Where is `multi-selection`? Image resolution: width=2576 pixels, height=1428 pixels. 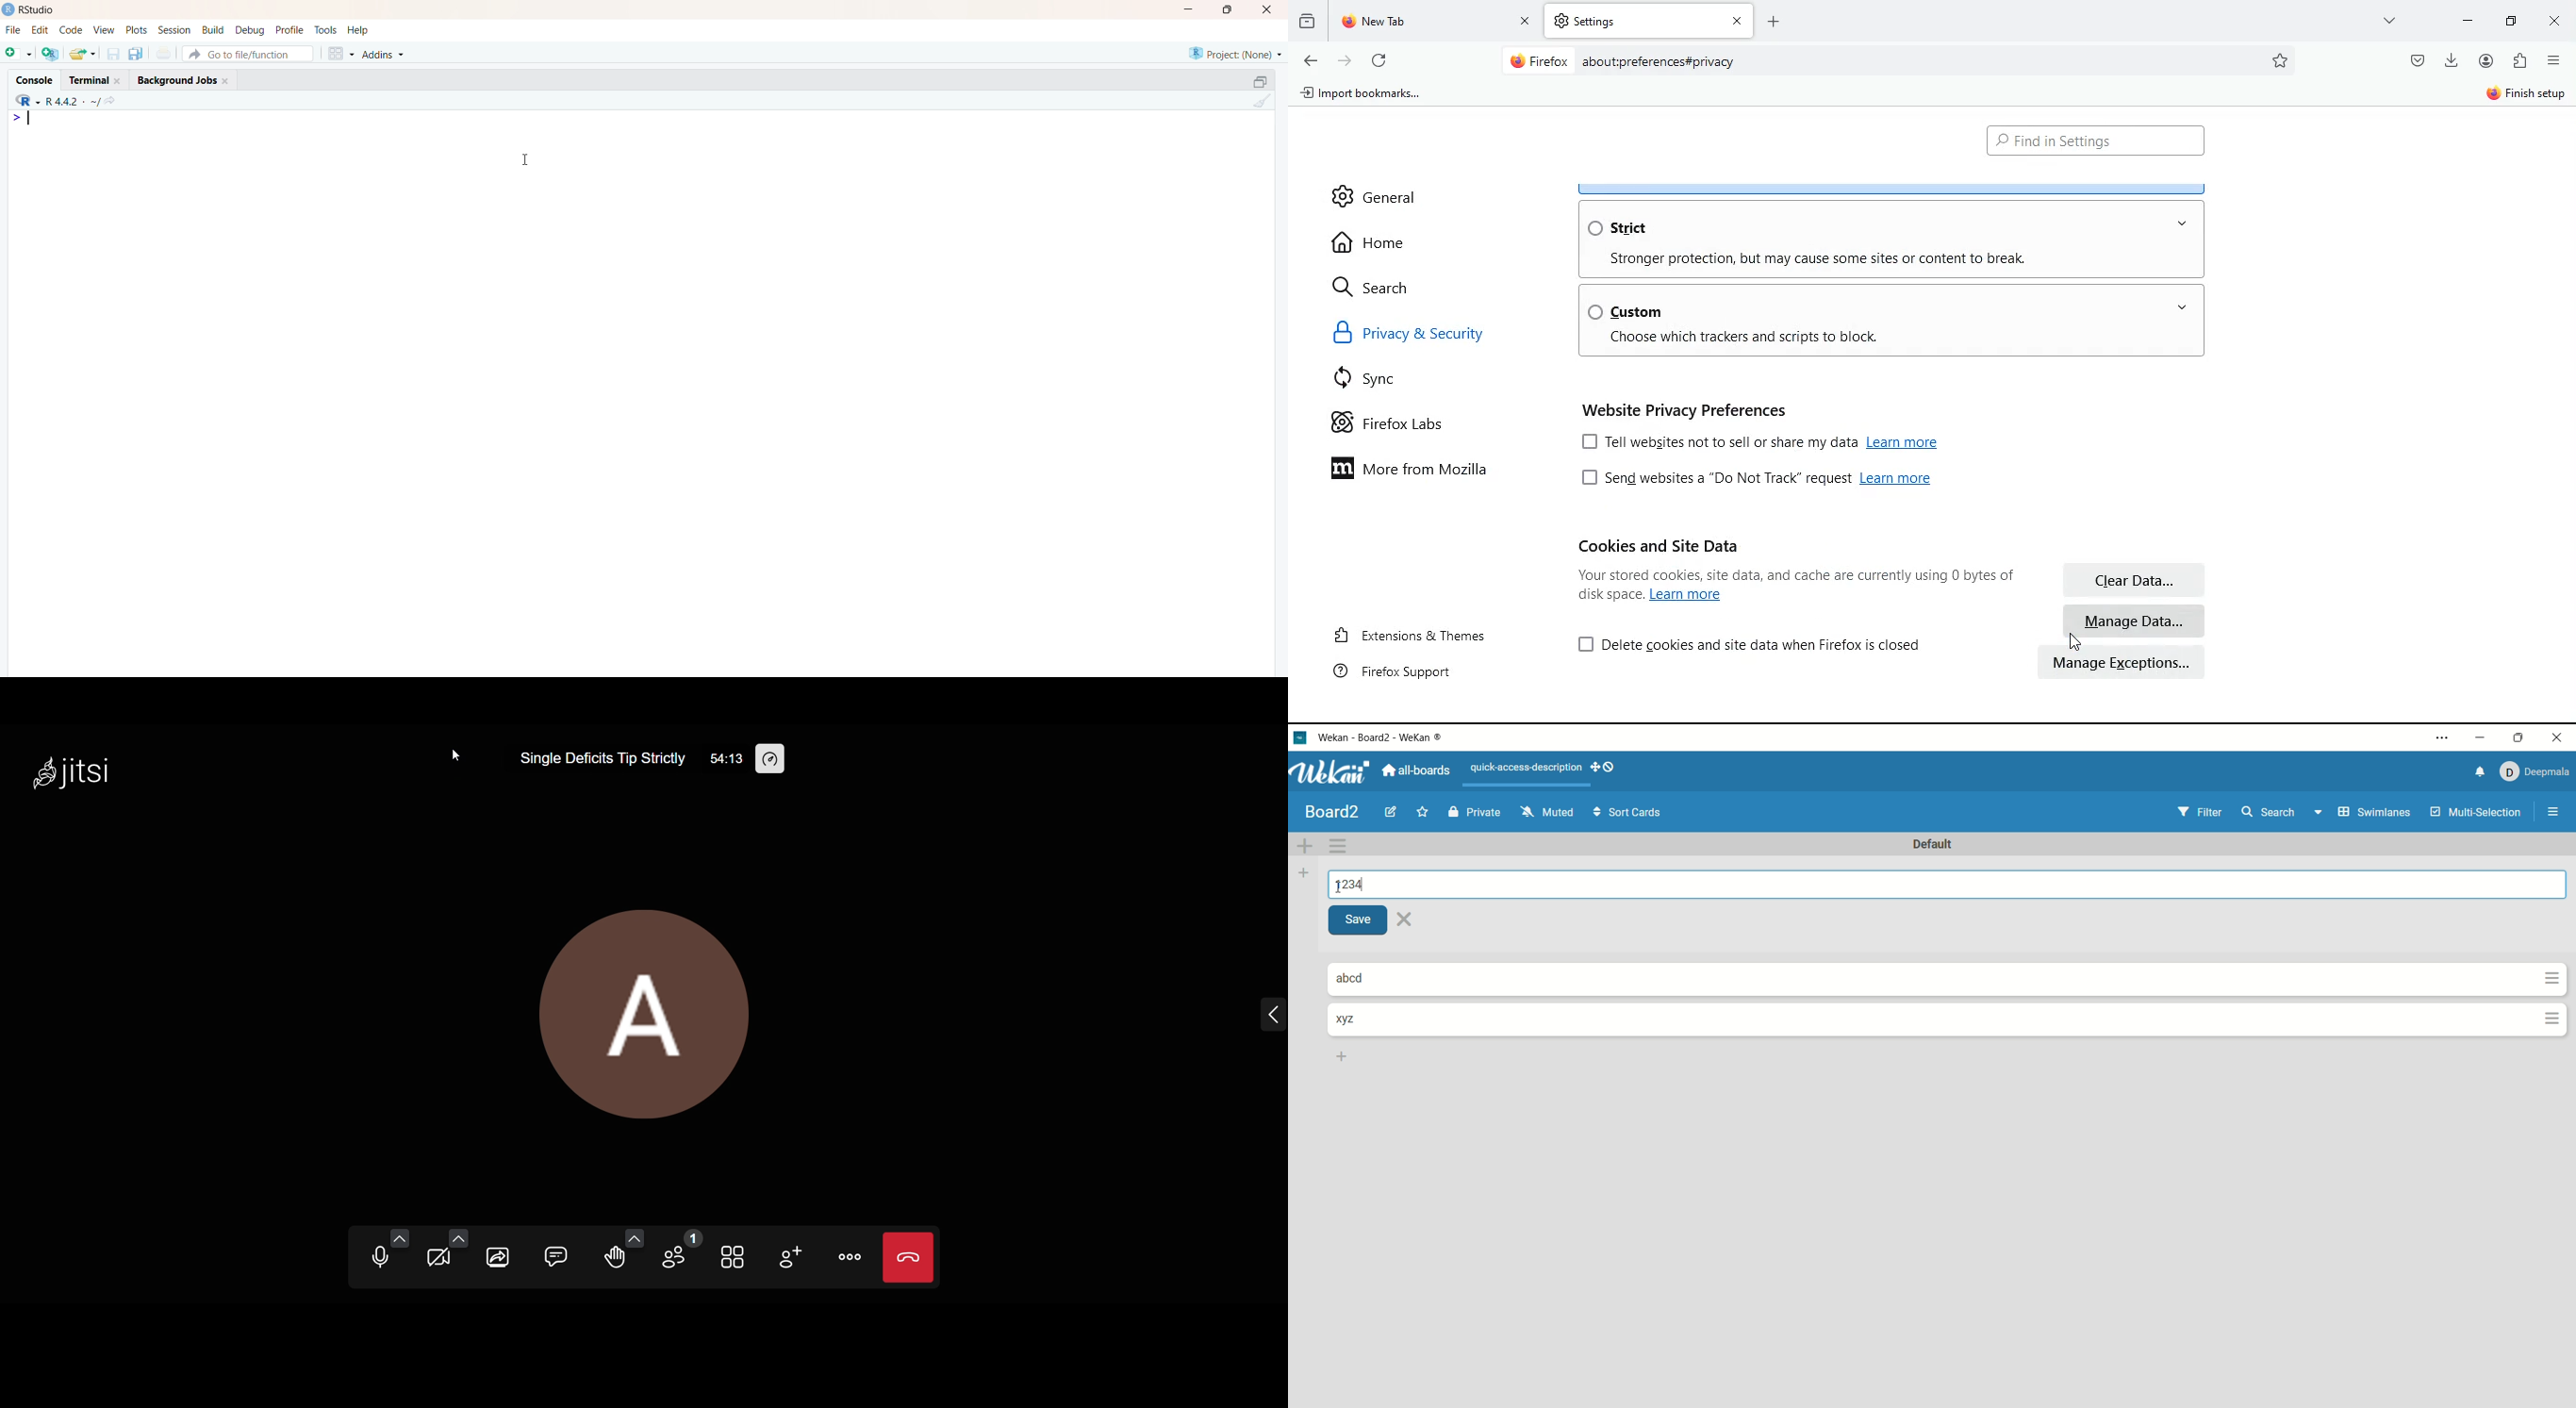 multi-selection is located at coordinates (2476, 814).